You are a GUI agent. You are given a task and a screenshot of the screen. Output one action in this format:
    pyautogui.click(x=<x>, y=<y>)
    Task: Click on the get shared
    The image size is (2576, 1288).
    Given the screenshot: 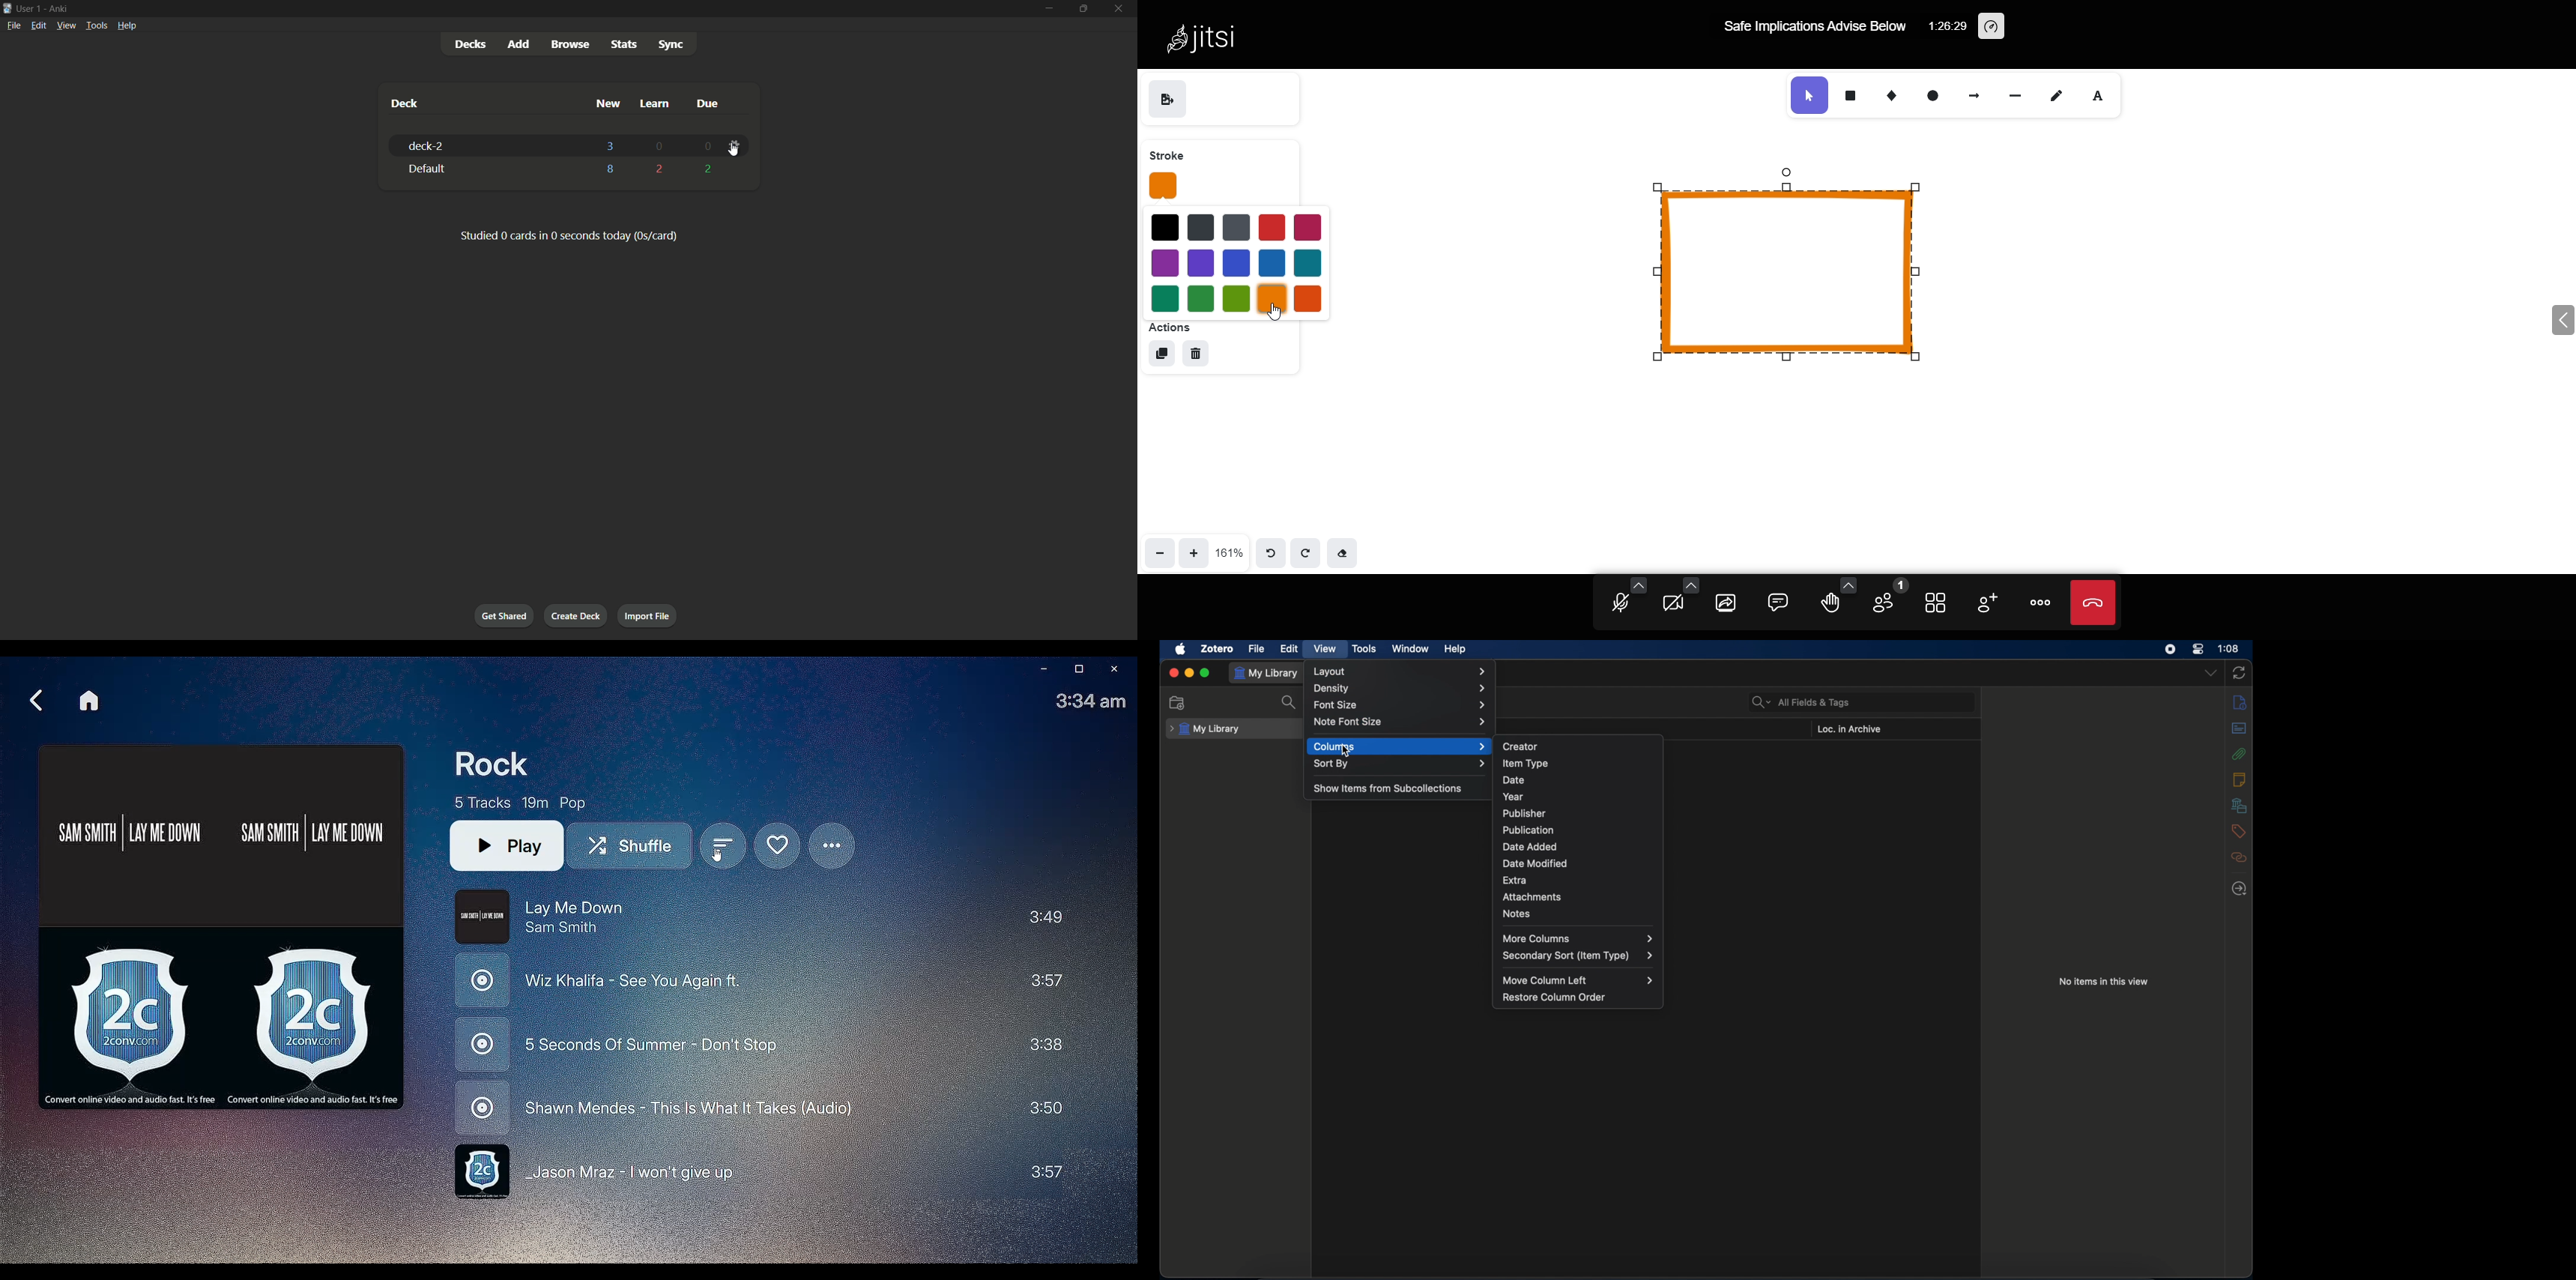 What is the action you would take?
    pyautogui.click(x=506, y=615)
    